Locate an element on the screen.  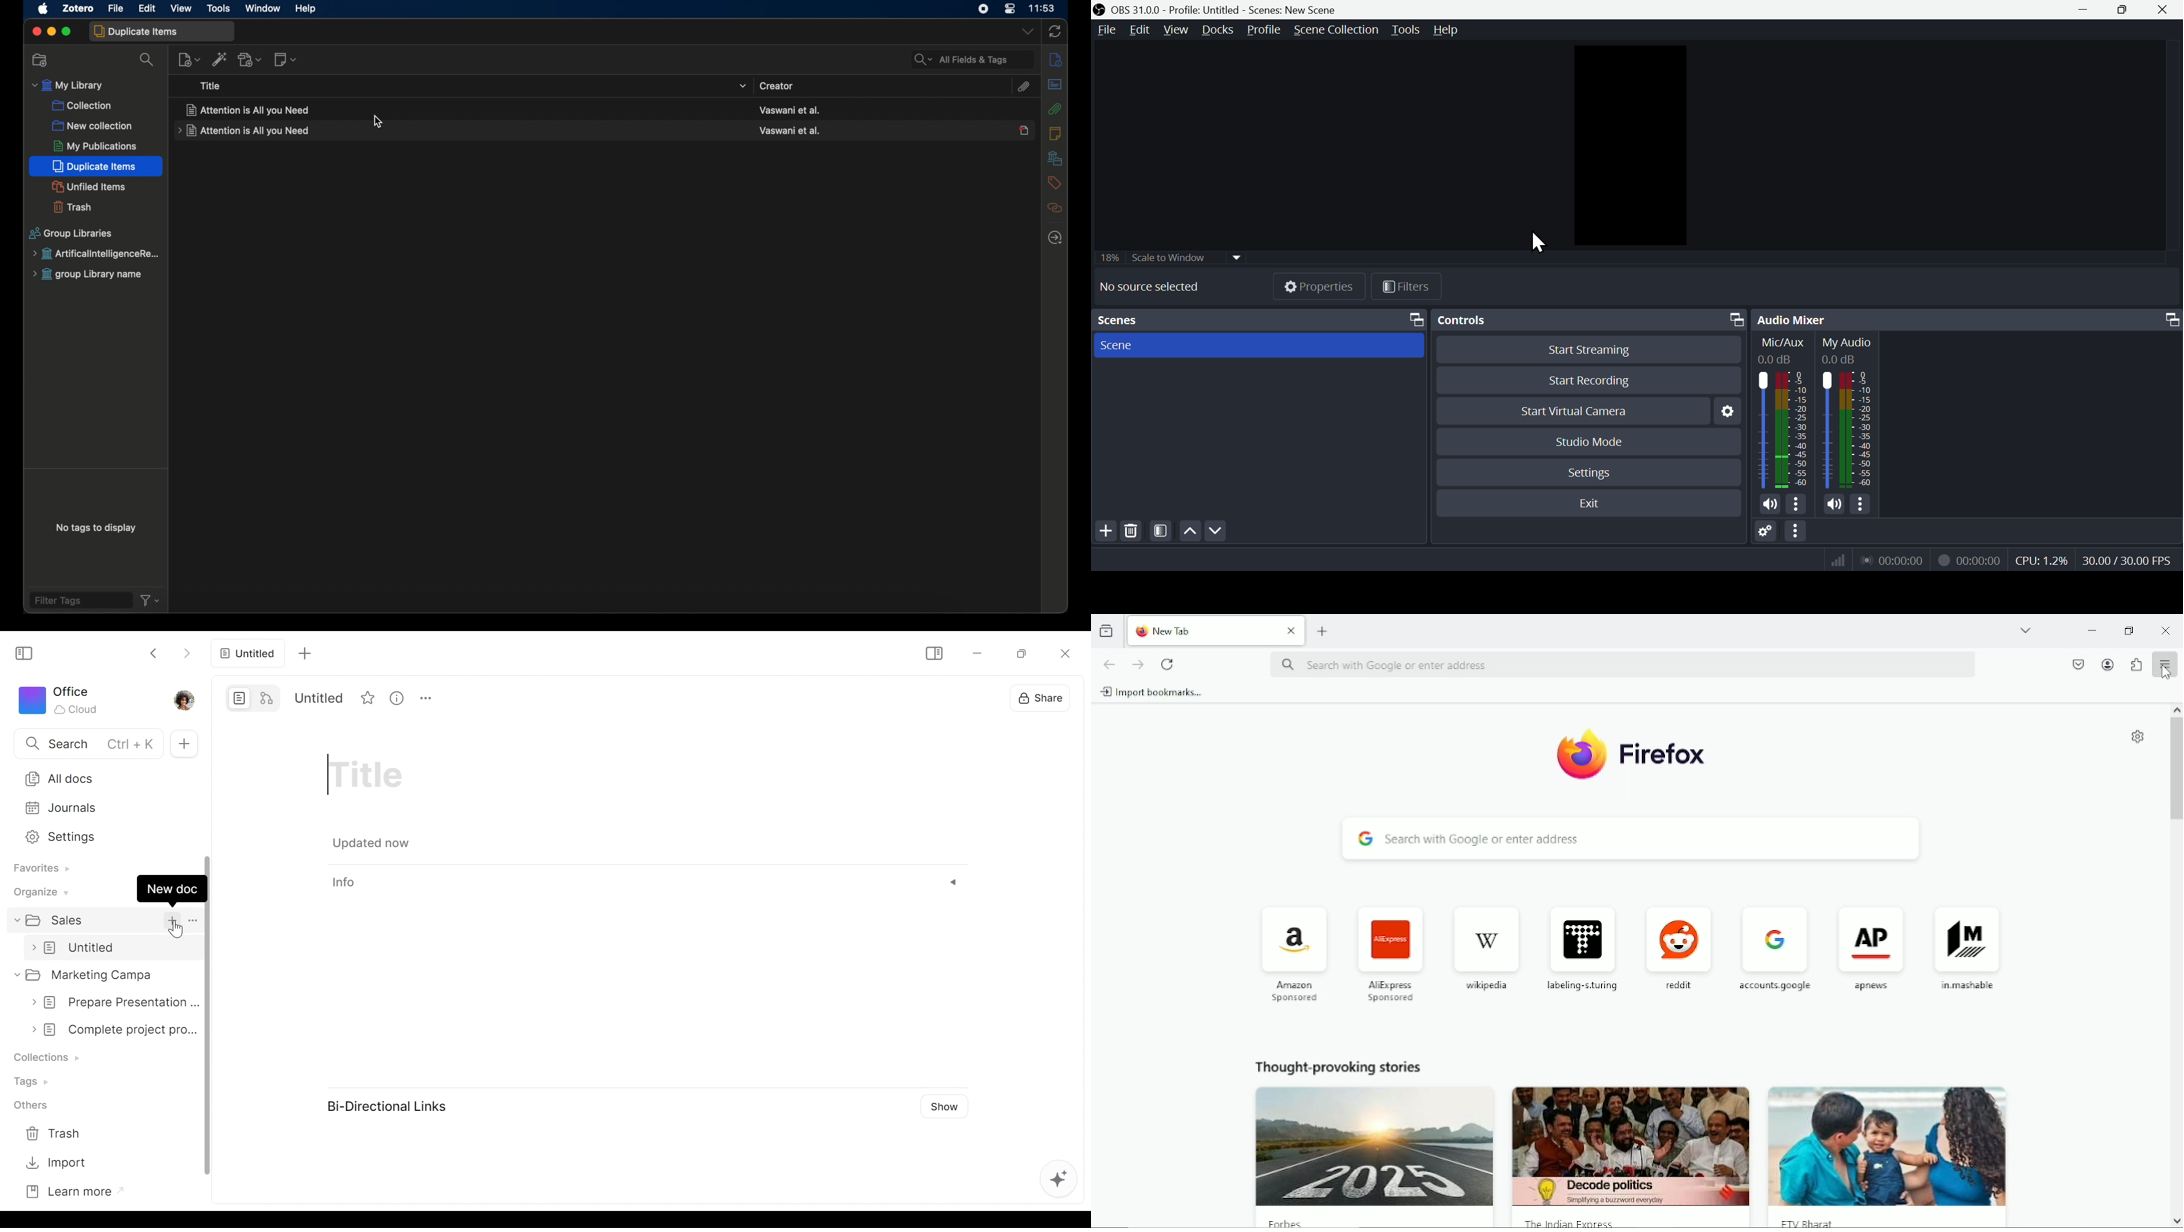
Mic/Aux is located at coordinates (1787, 411).